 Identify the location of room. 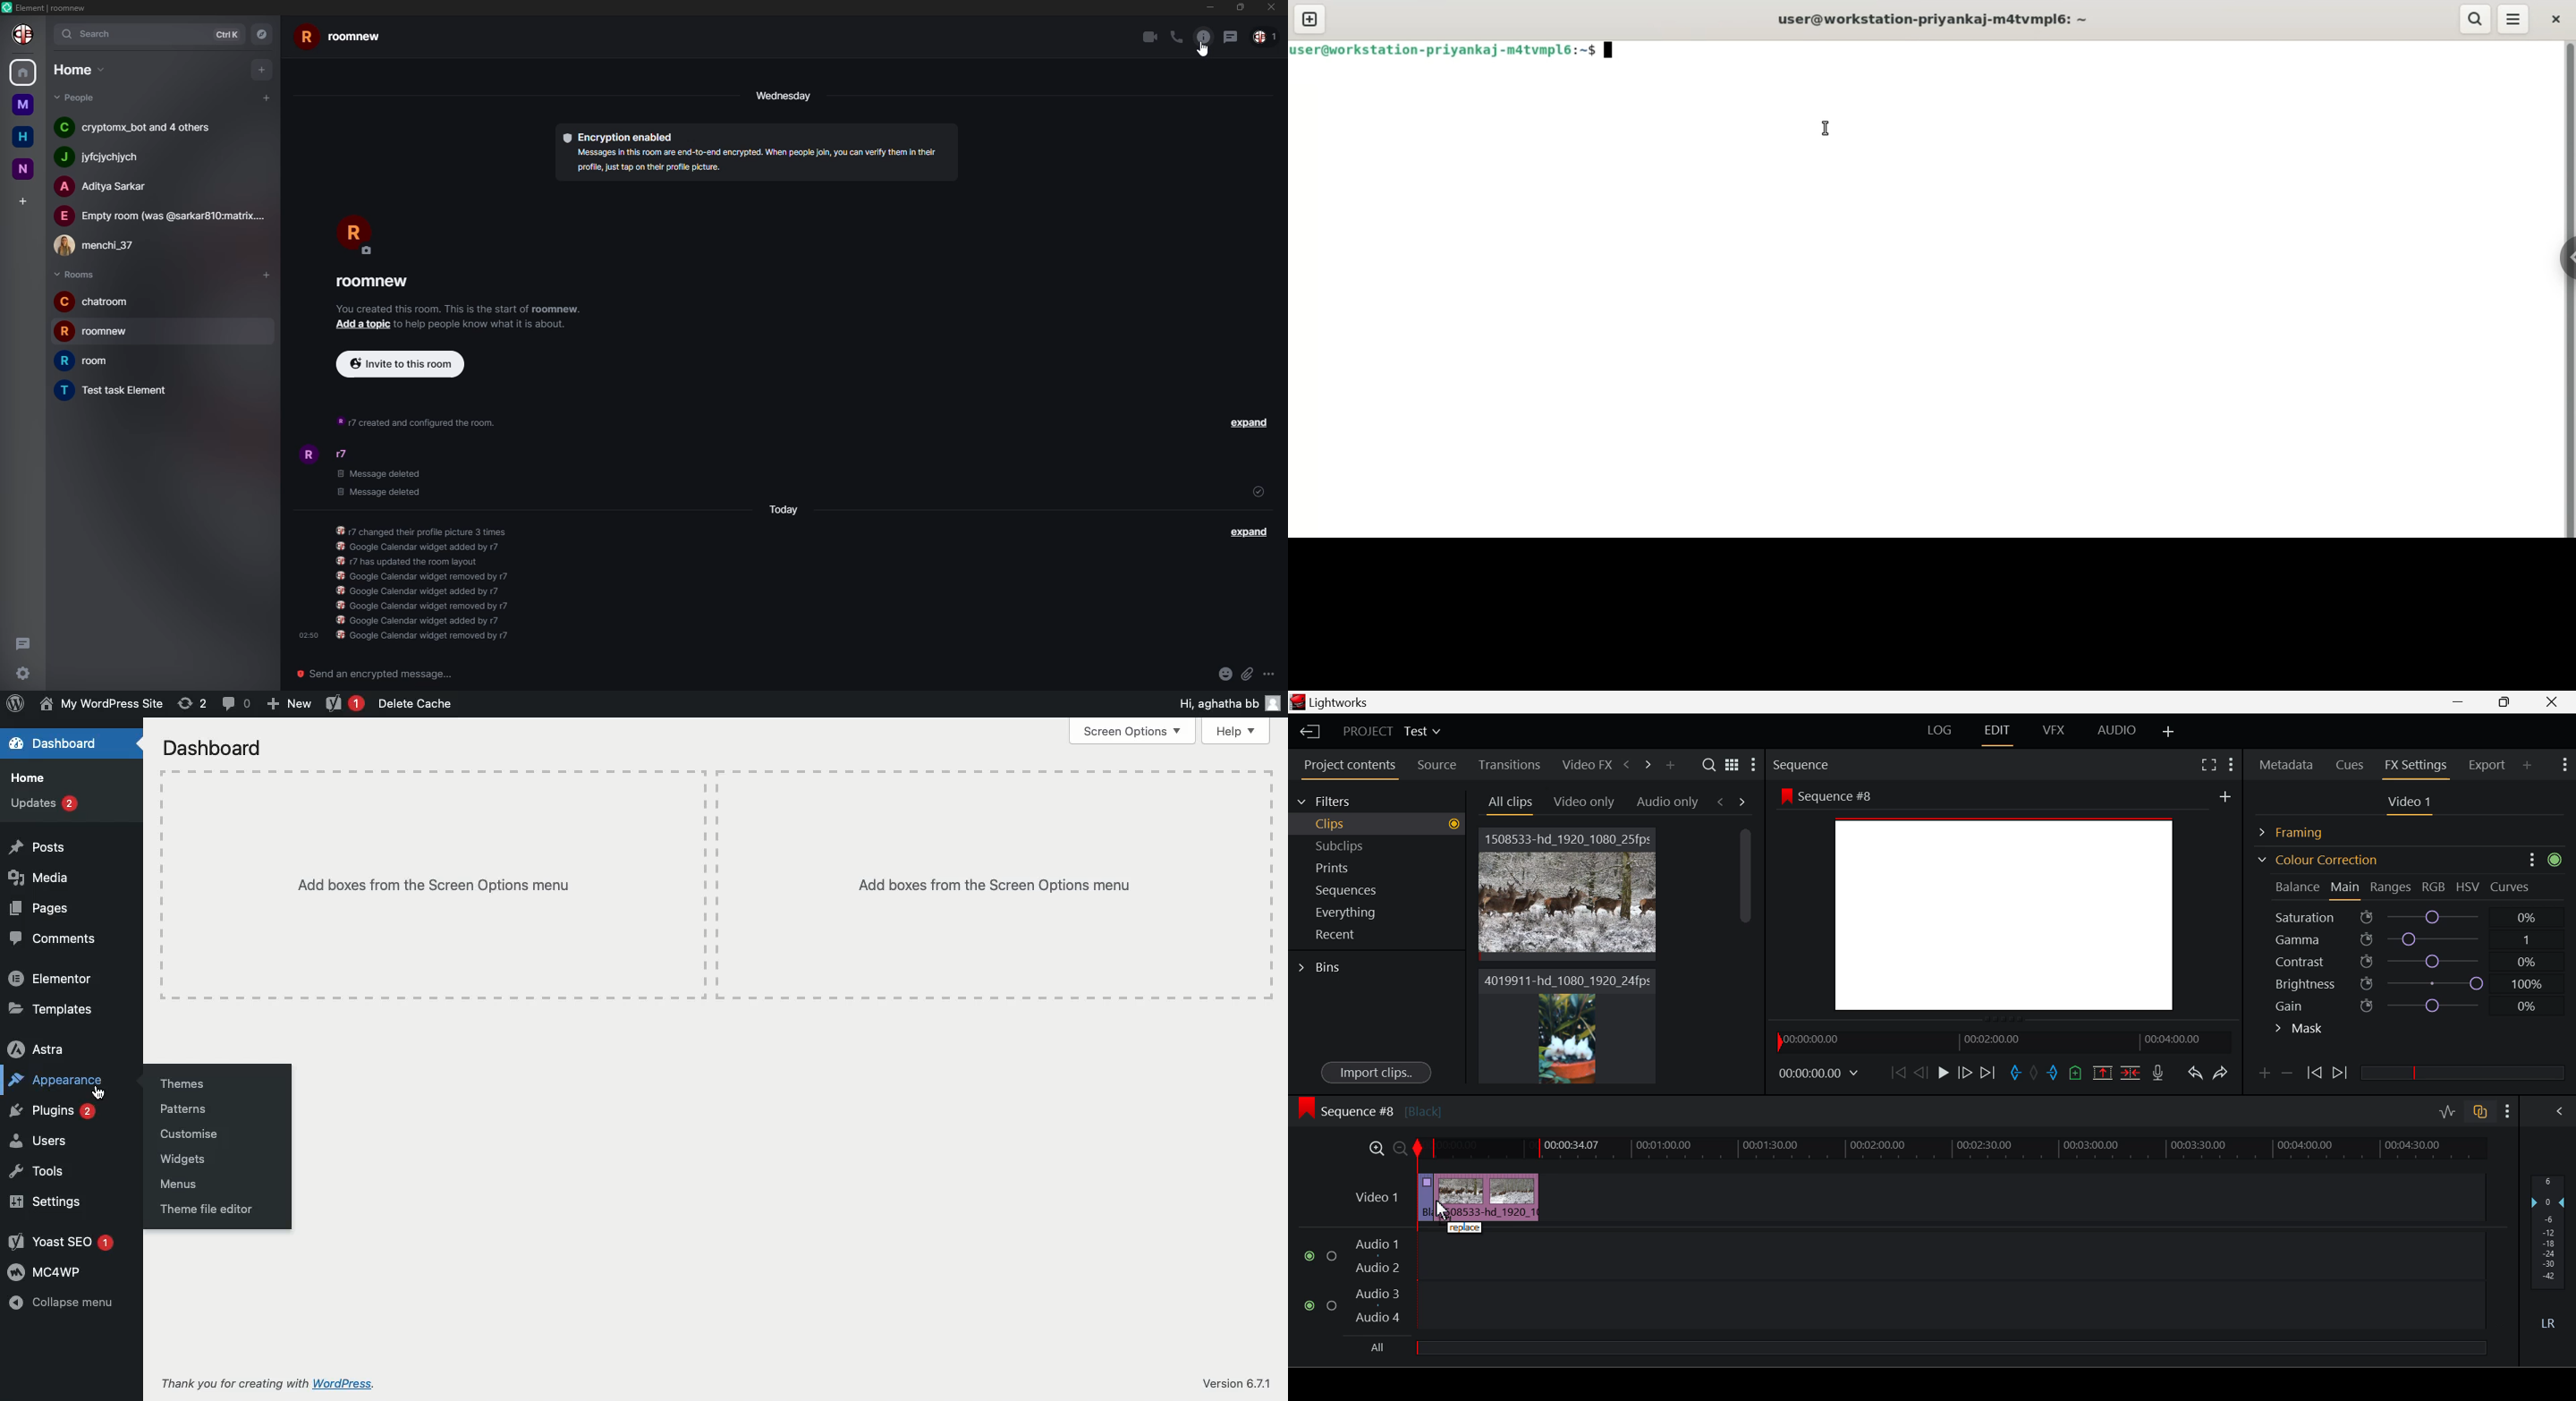
(97, 331).